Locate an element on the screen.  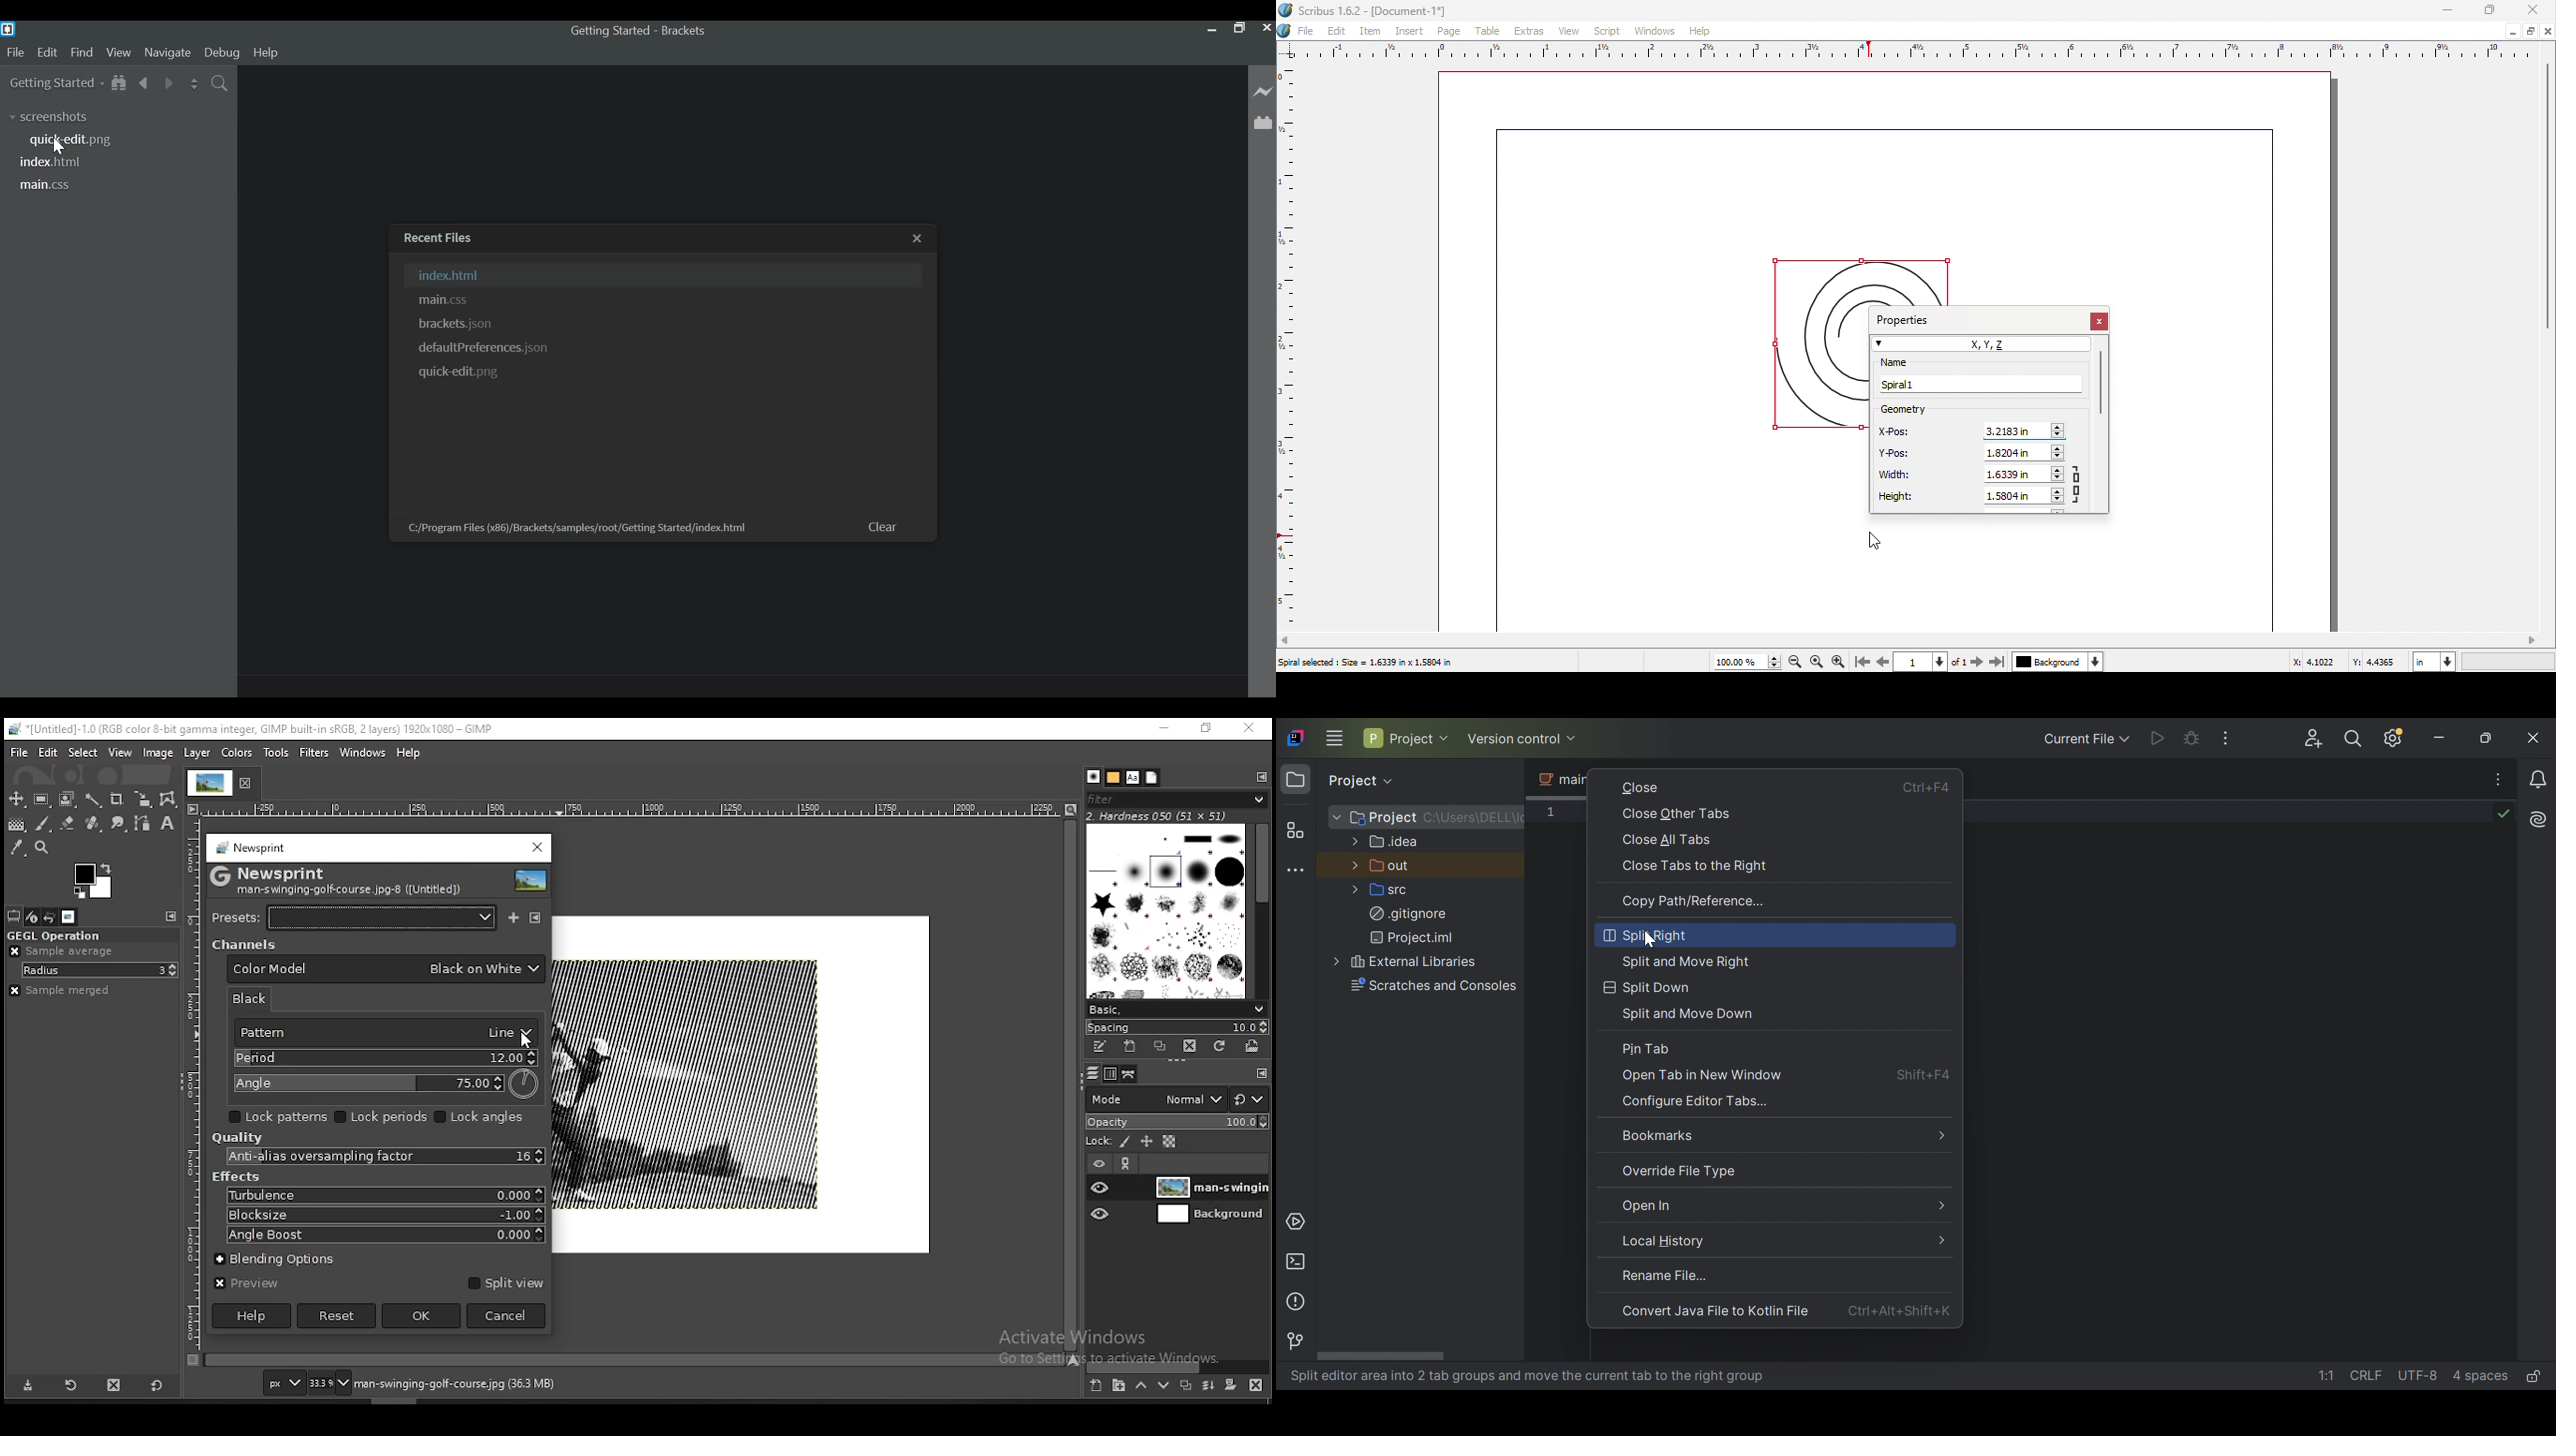
delete brush is located at coordinates (1190, 1046).